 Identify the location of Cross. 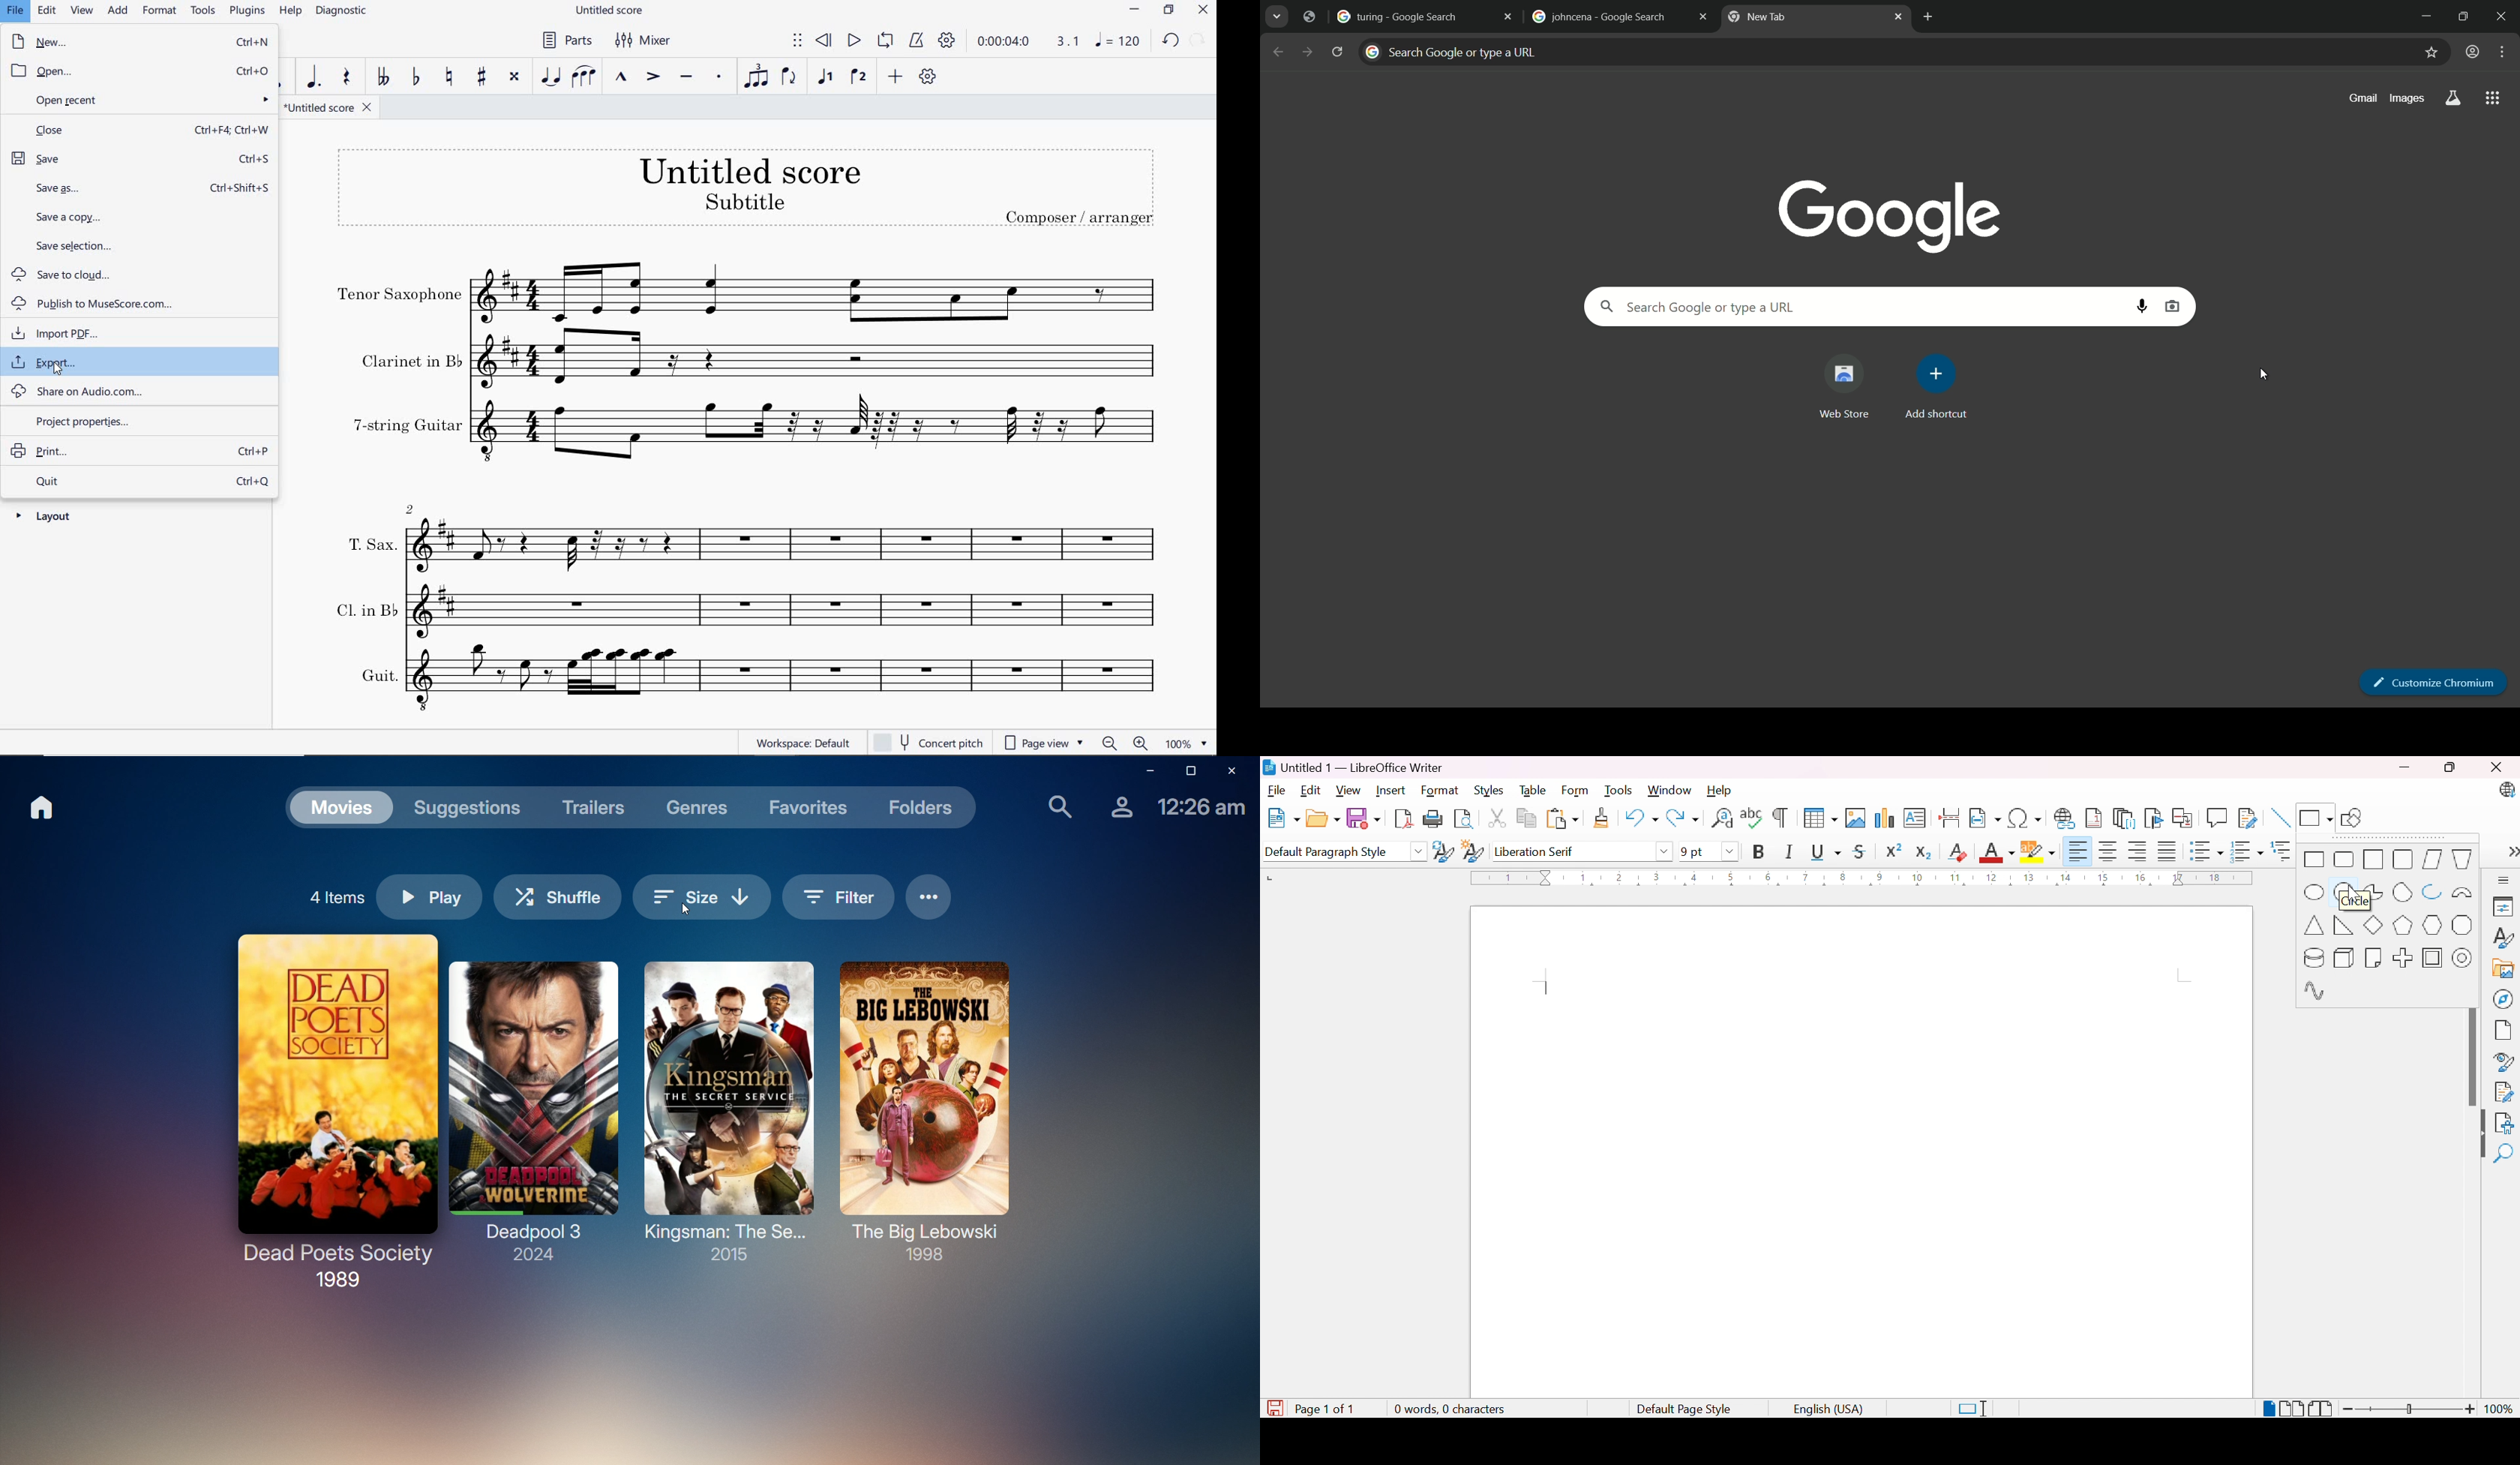
(2404, 958).